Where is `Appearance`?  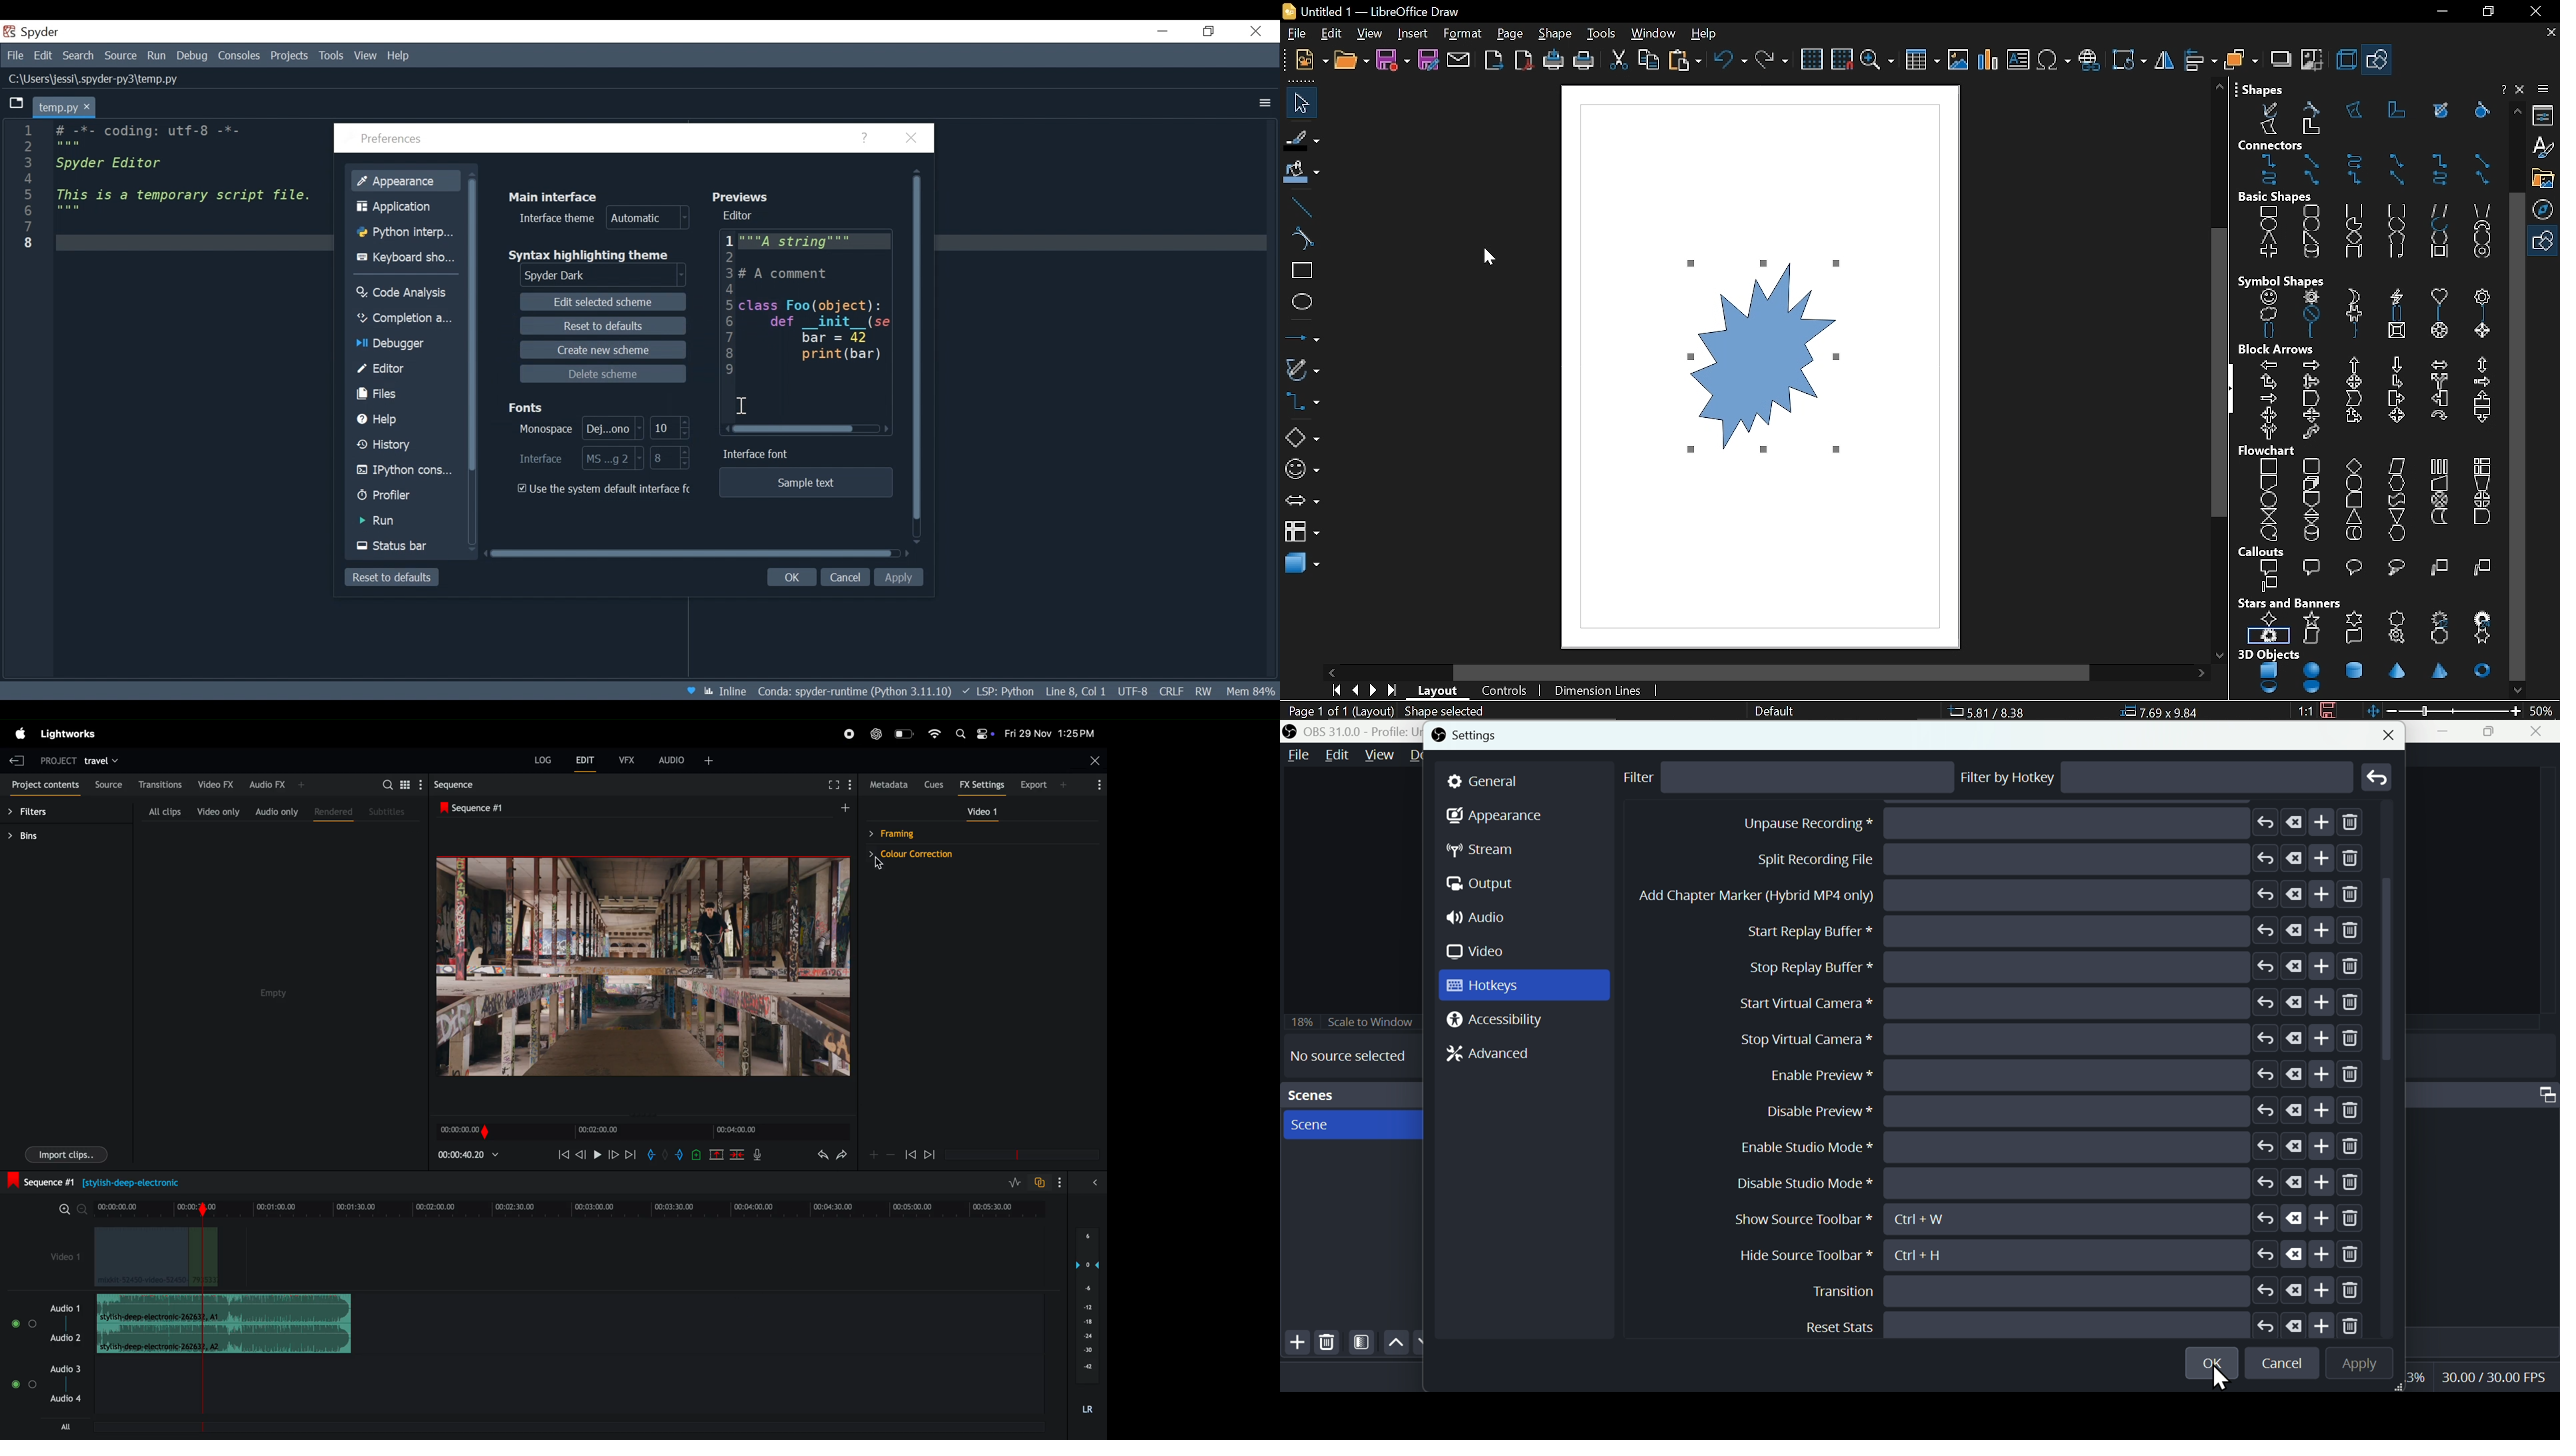 Appearance is located at coordinates (407, 179).